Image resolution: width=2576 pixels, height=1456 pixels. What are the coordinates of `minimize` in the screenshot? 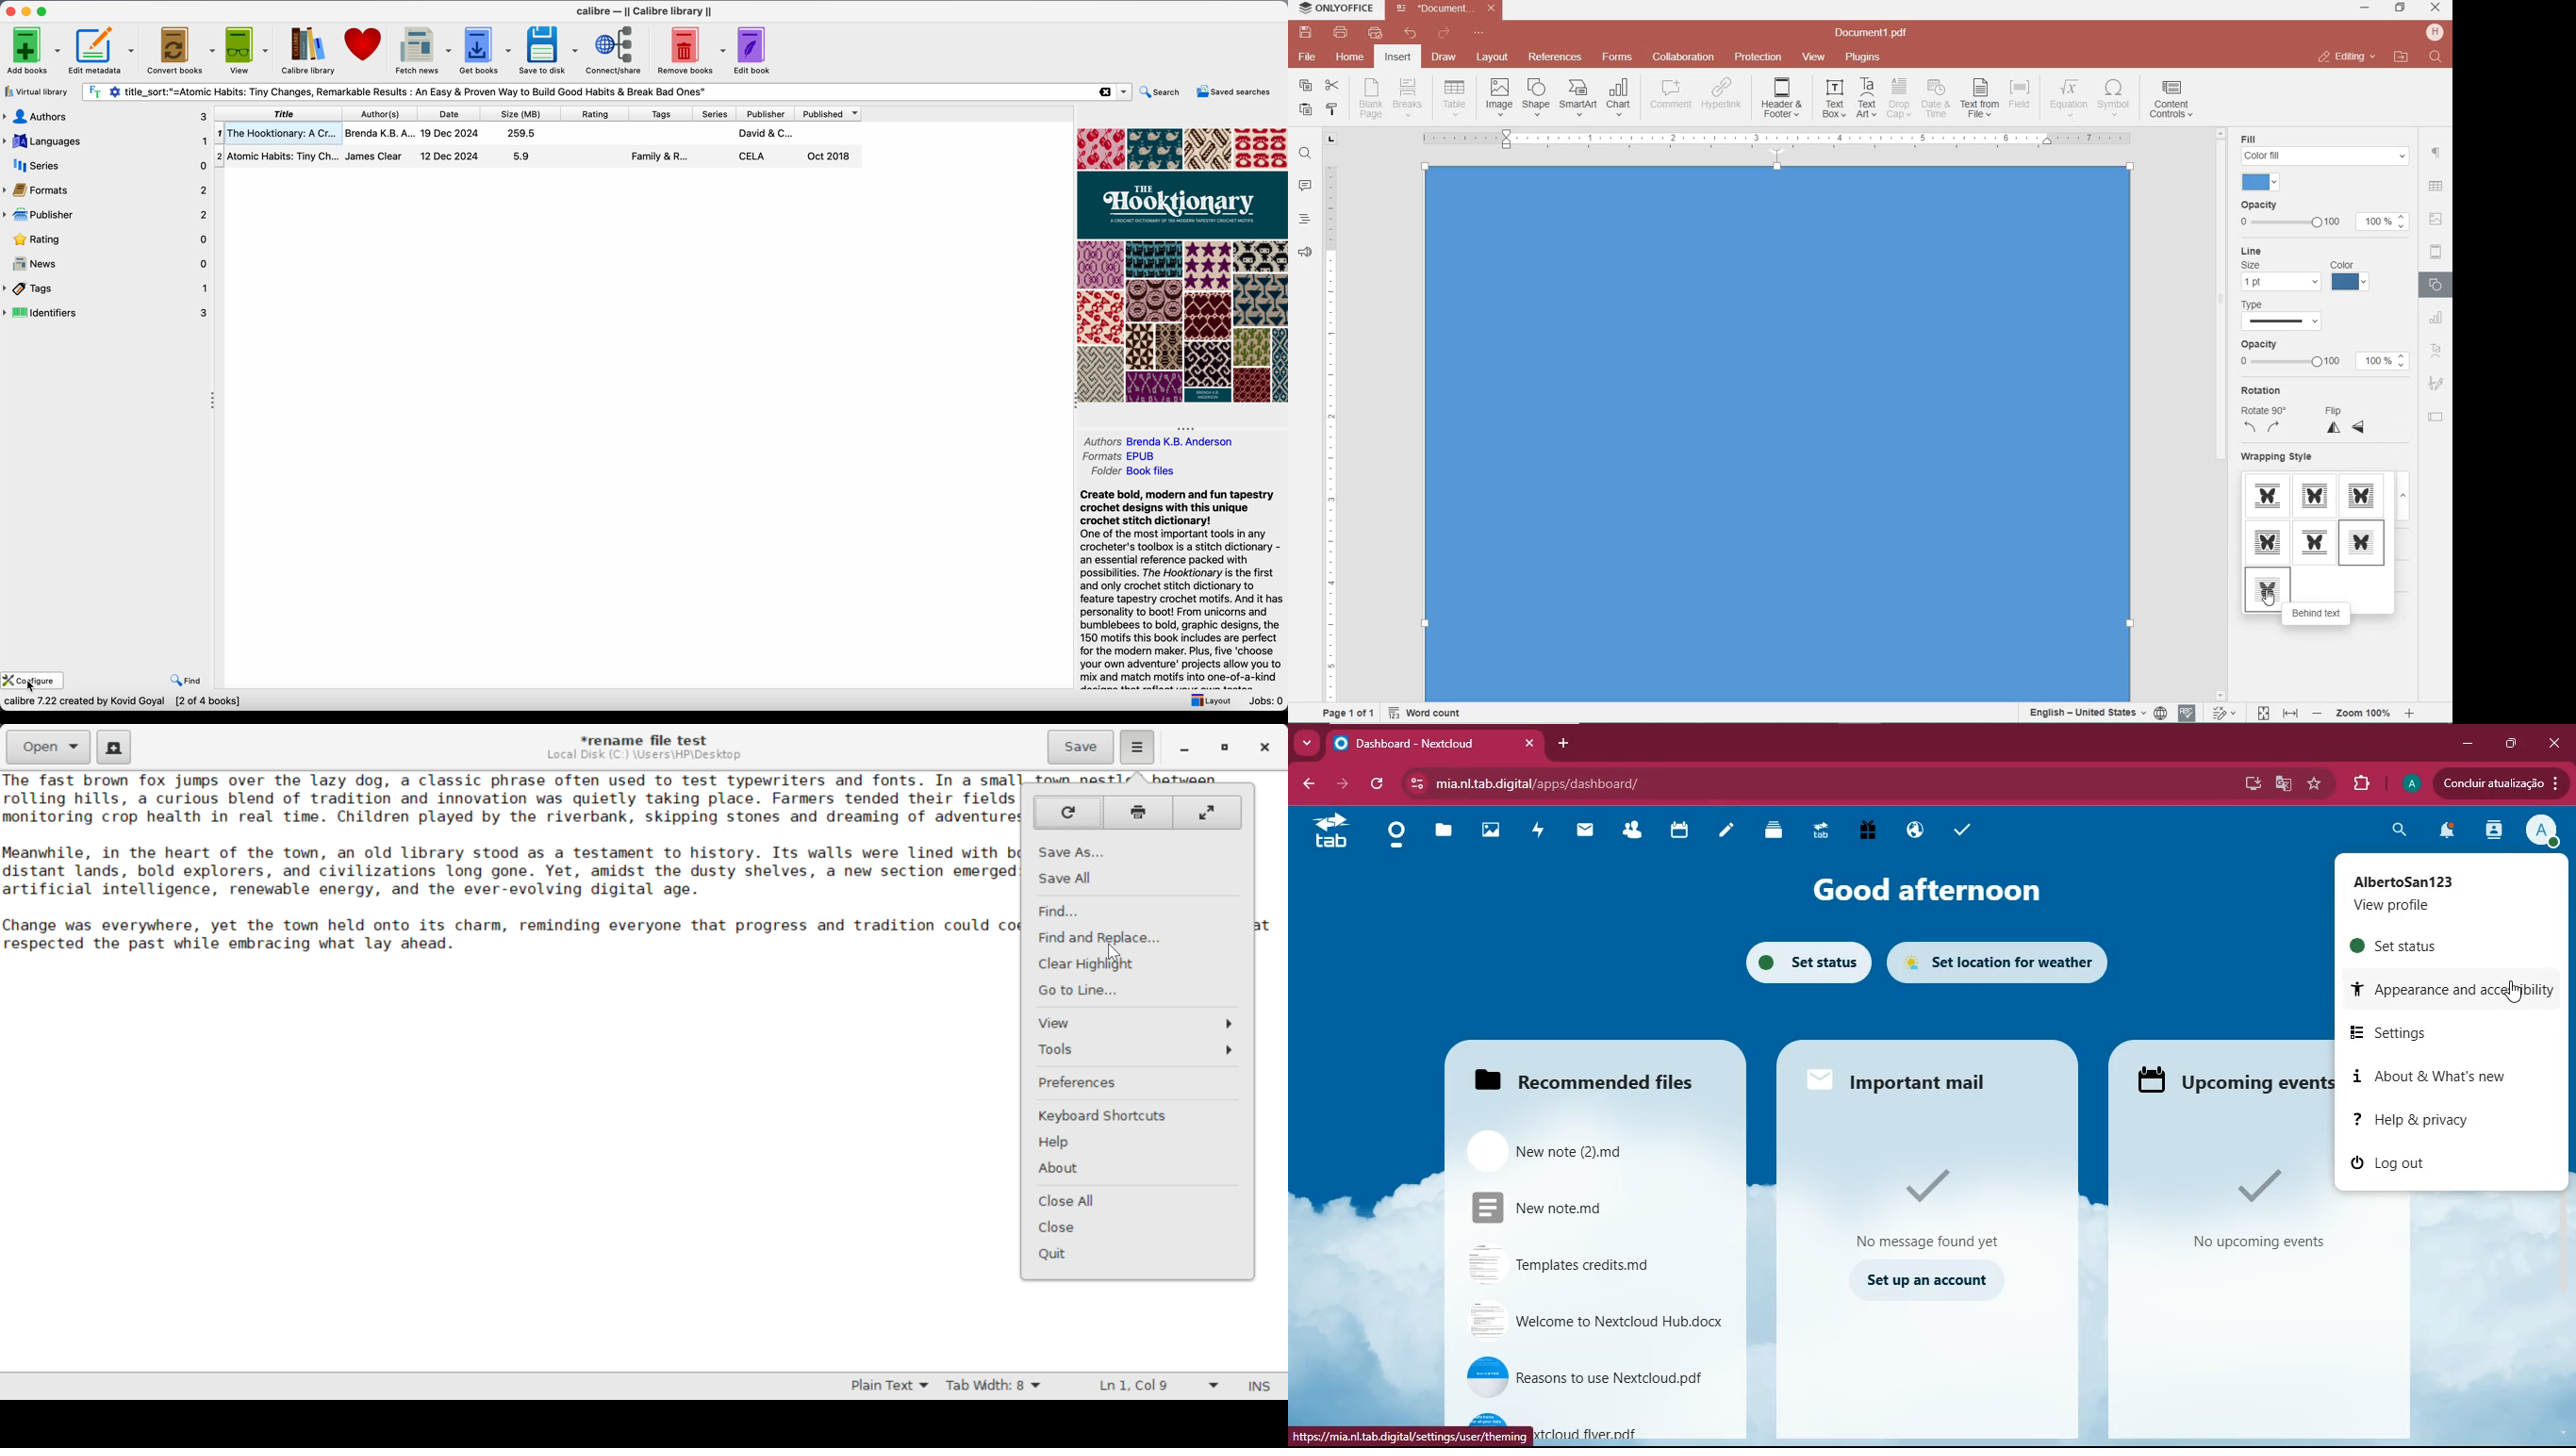 It's located at (2367, 8).